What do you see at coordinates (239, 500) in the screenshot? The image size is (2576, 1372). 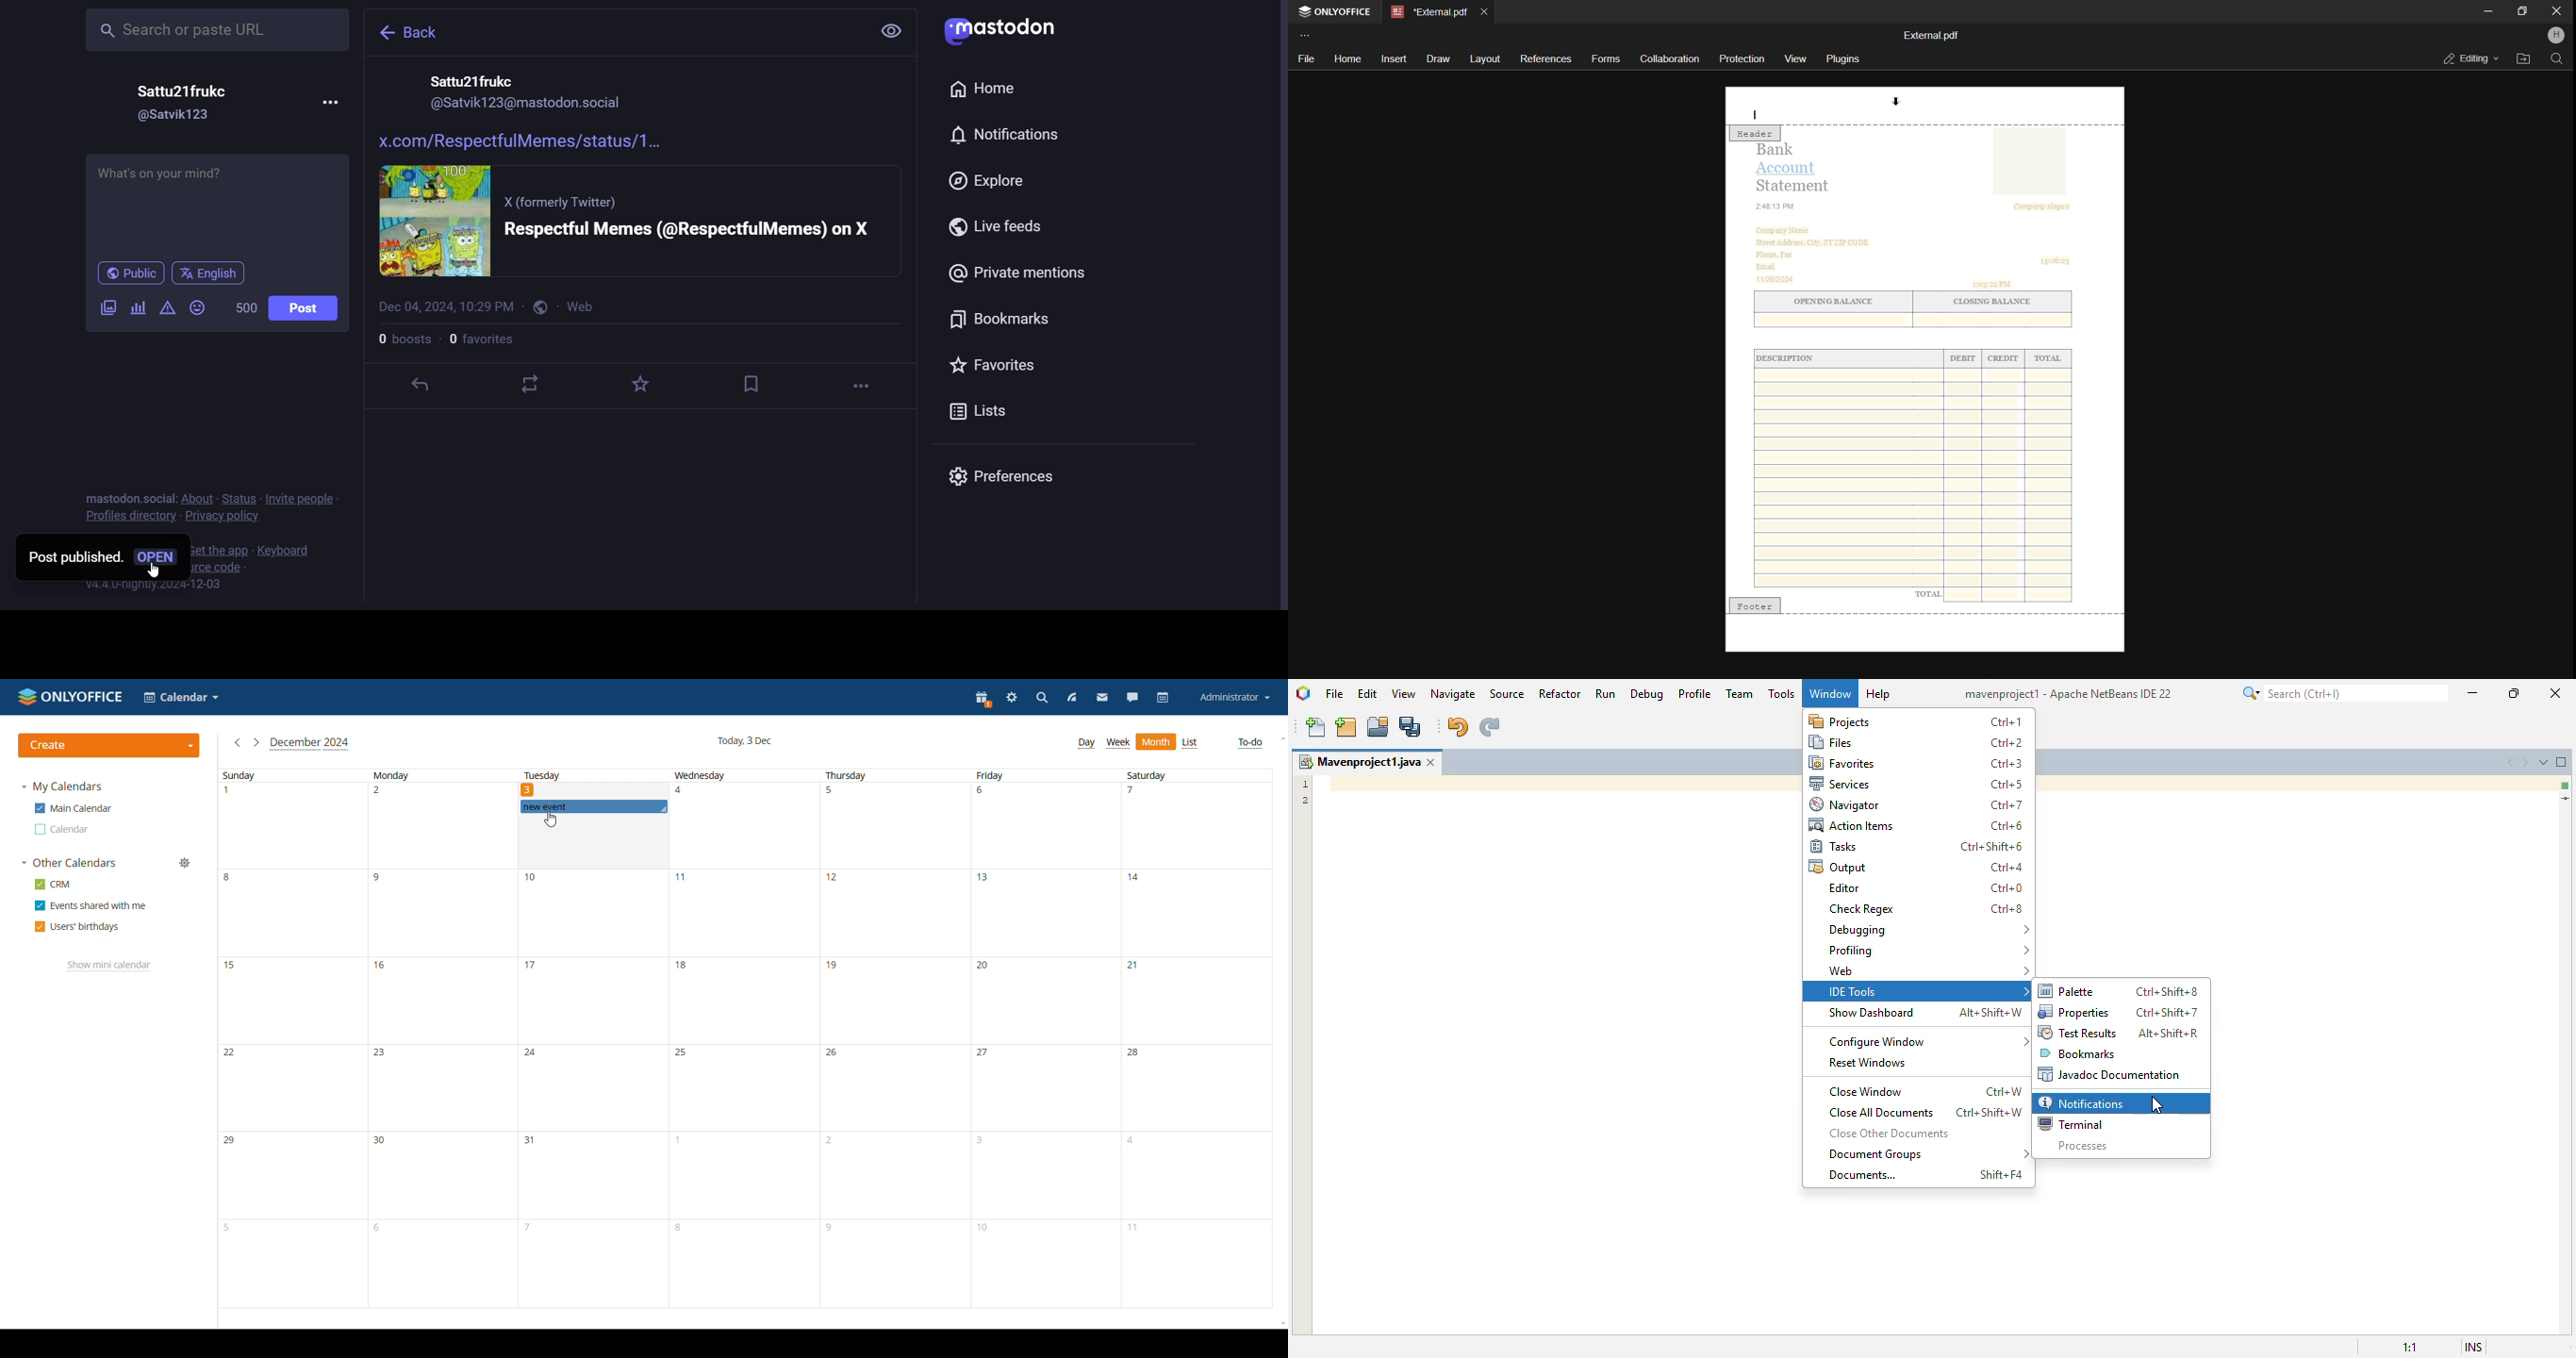 I see `status` at bounding box center [239, 500].